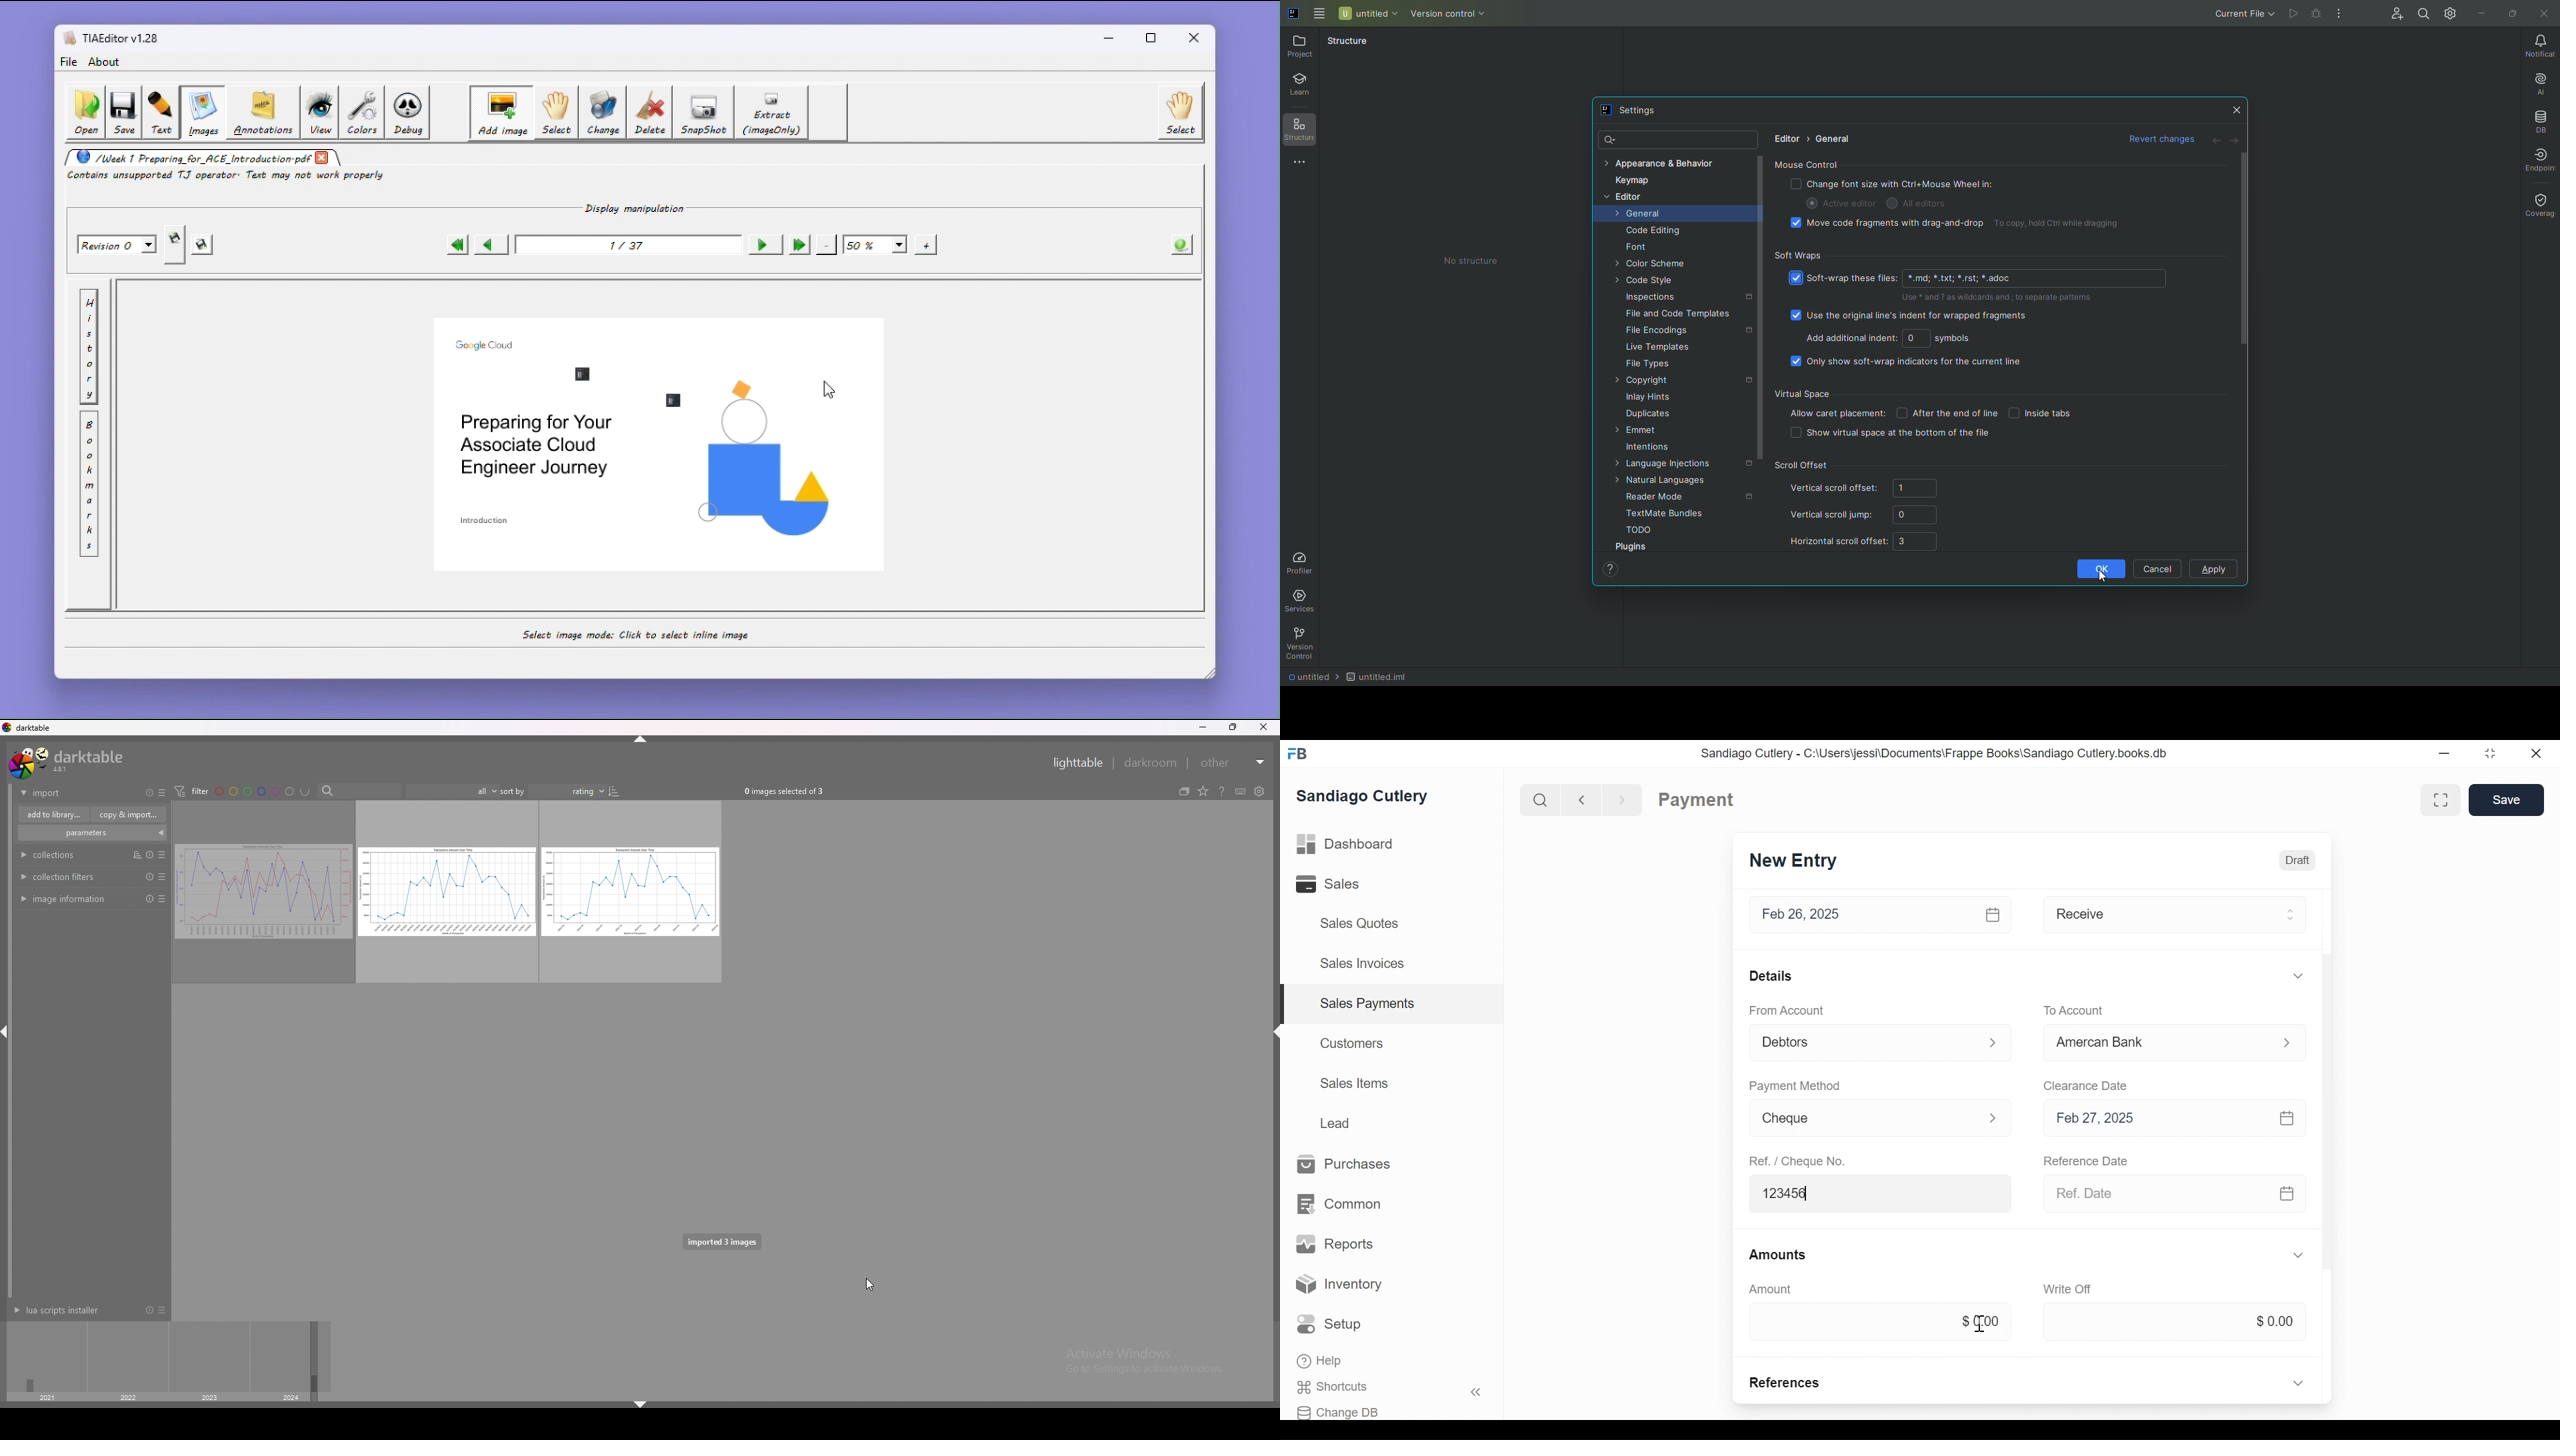 This screenshot has height=1456, width=2576. Describe the element at coordinates (1393, 1005) in the screenshot. I see `| Sales Payments` at that location.